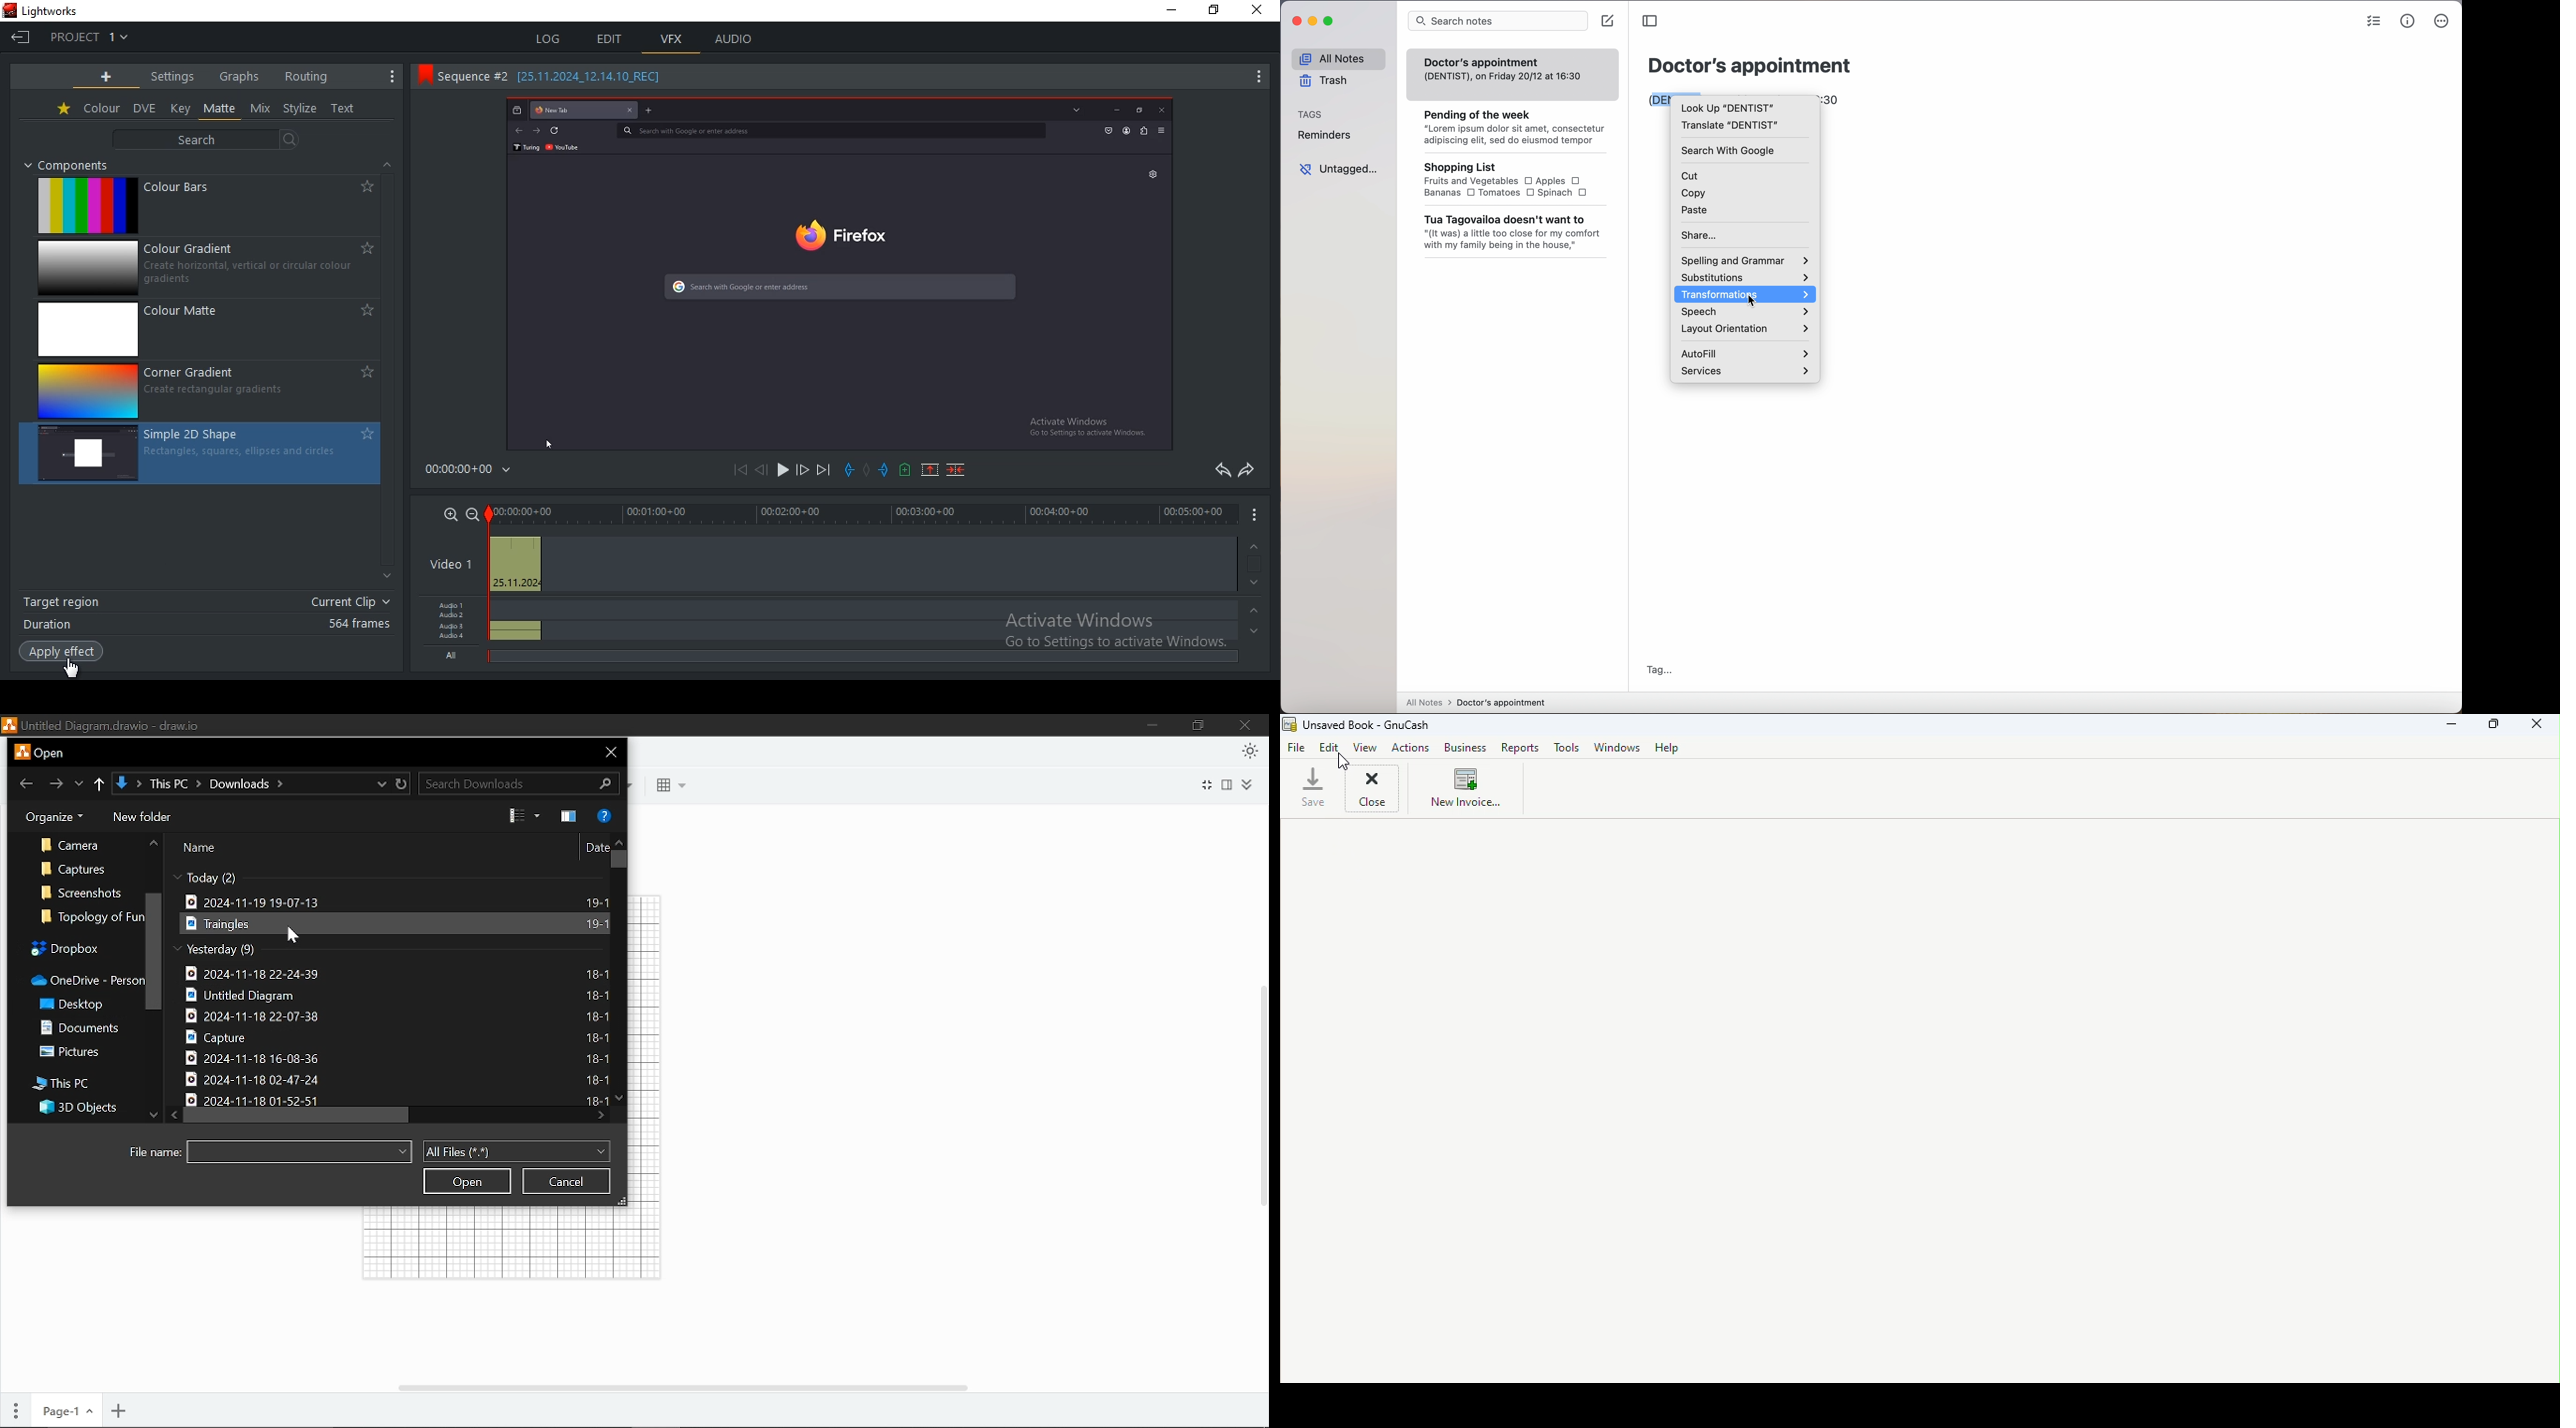 The image size is (2576, 1428). Describe the element at coordinates (619, 1097) in the screenshot. I see `Move down in files` at that location.